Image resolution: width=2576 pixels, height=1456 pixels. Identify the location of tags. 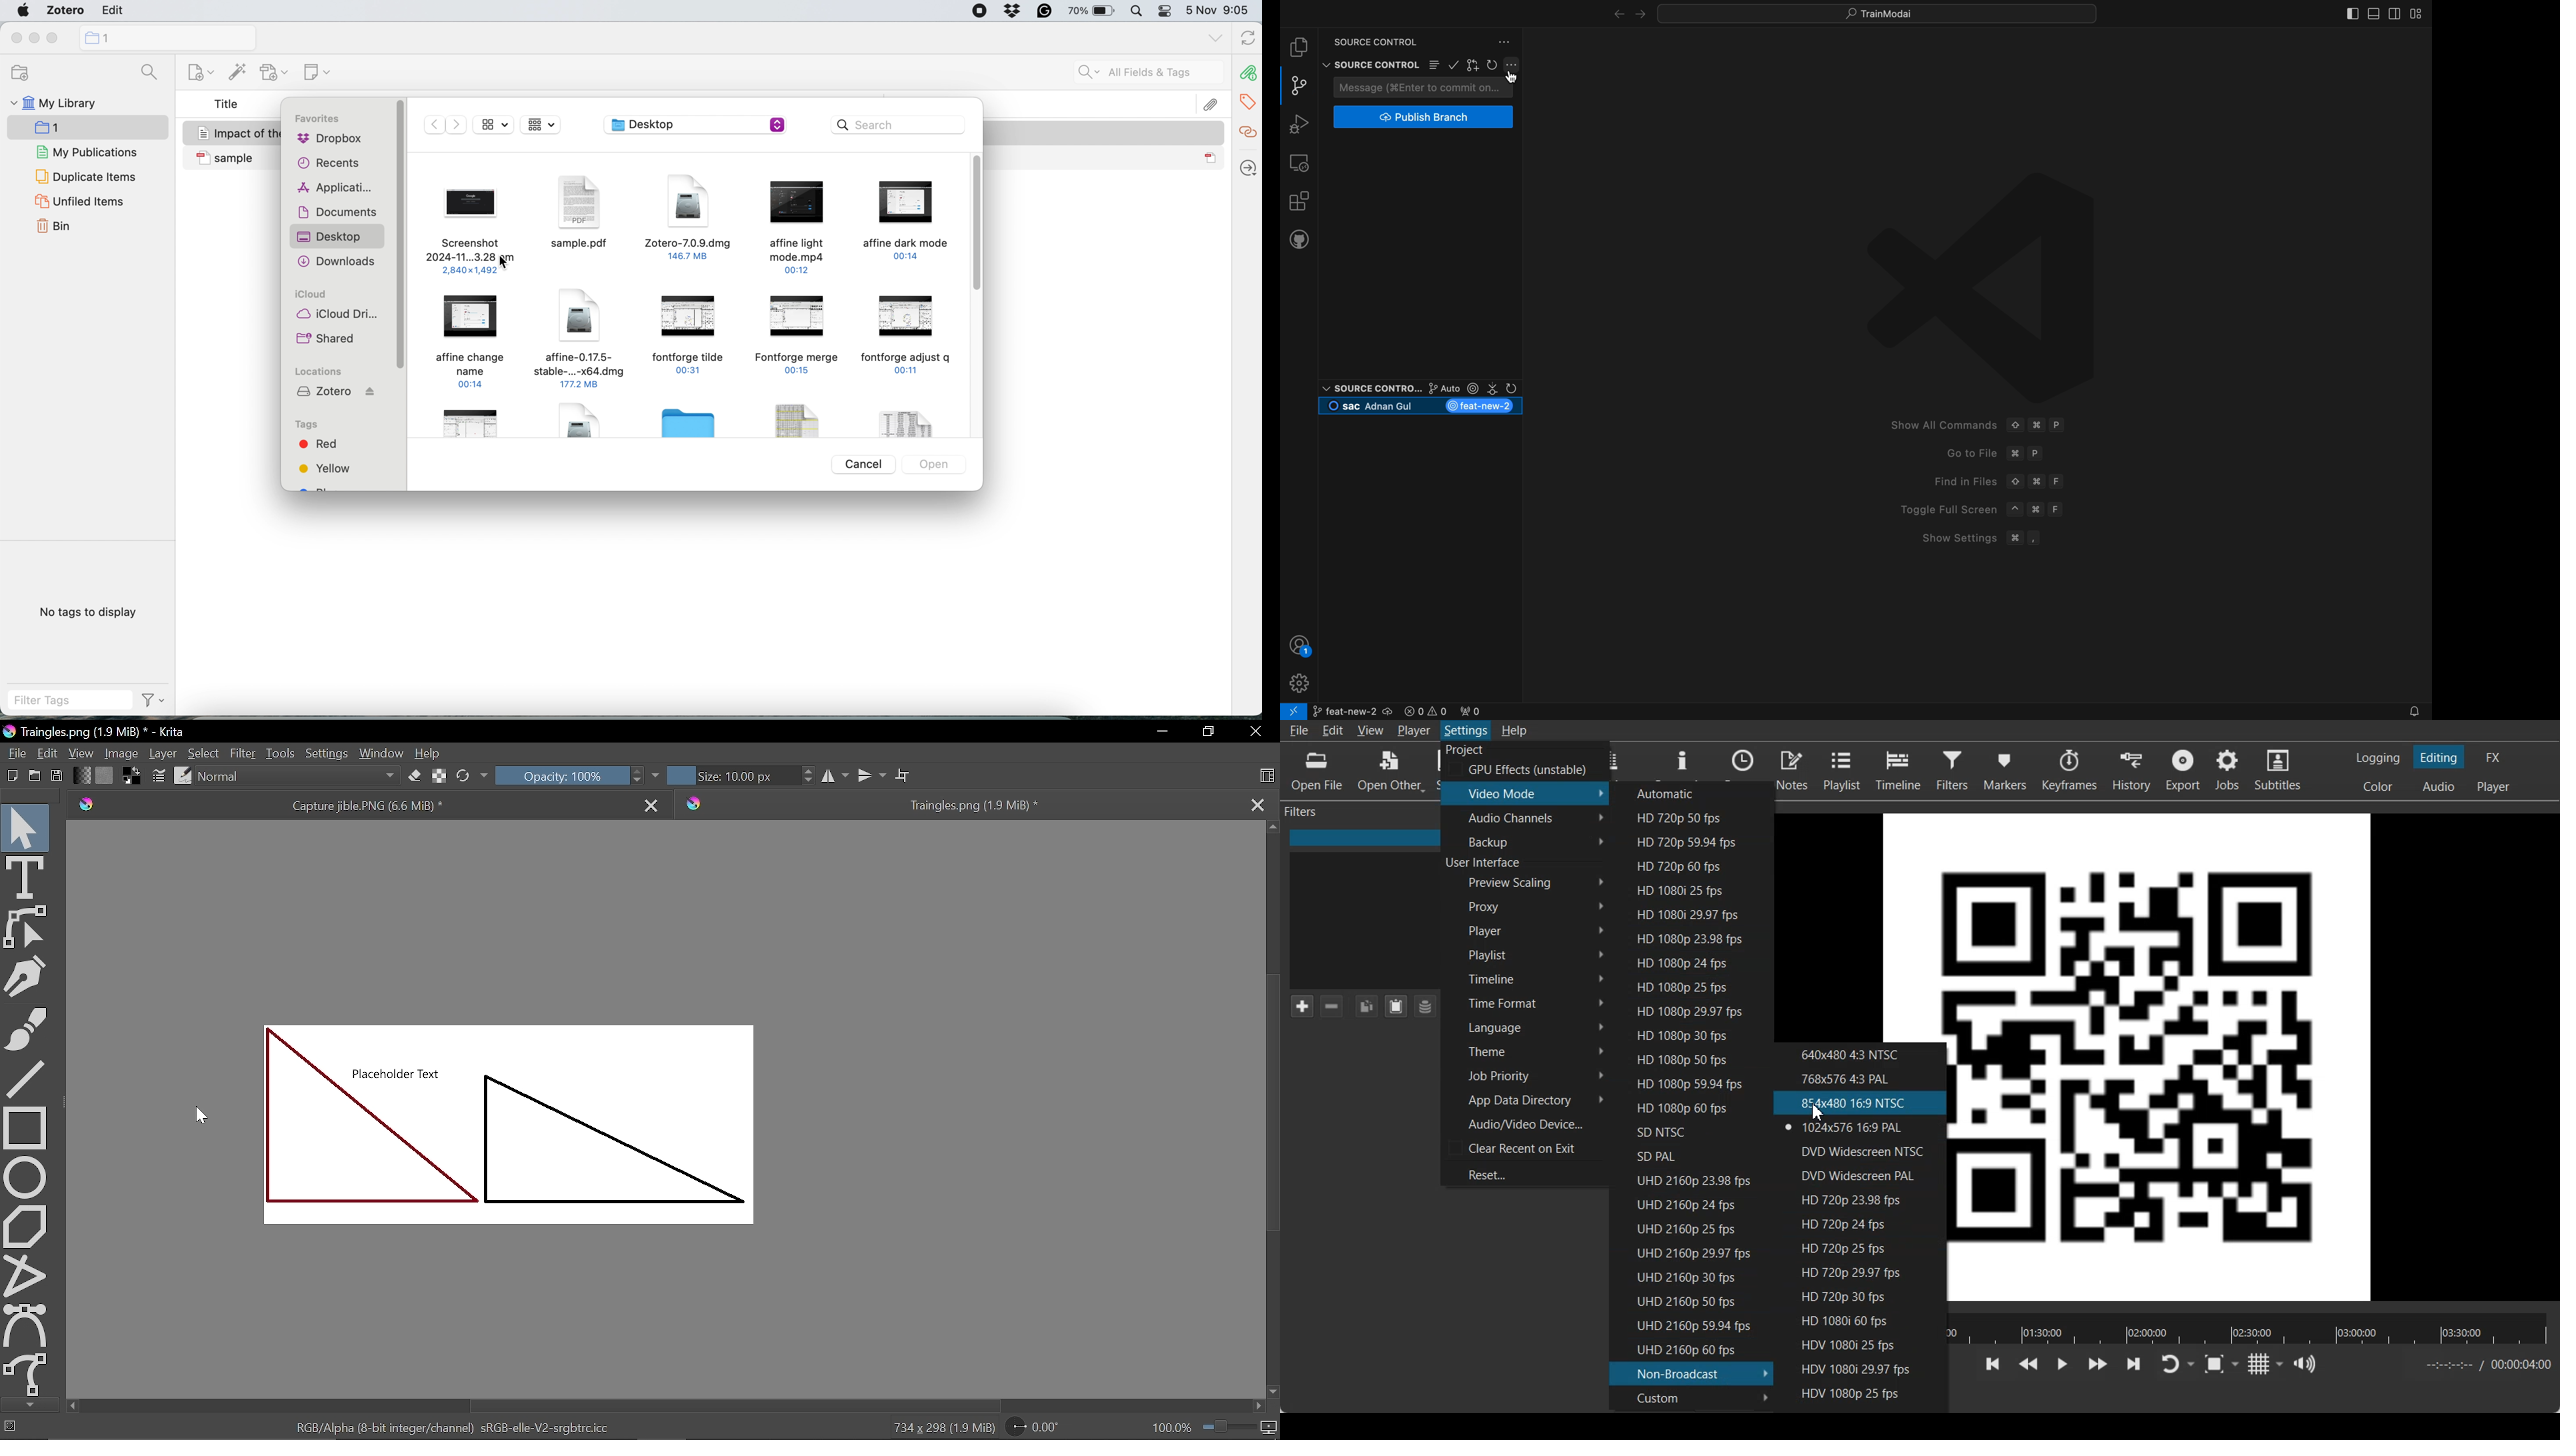
(1250, 100).